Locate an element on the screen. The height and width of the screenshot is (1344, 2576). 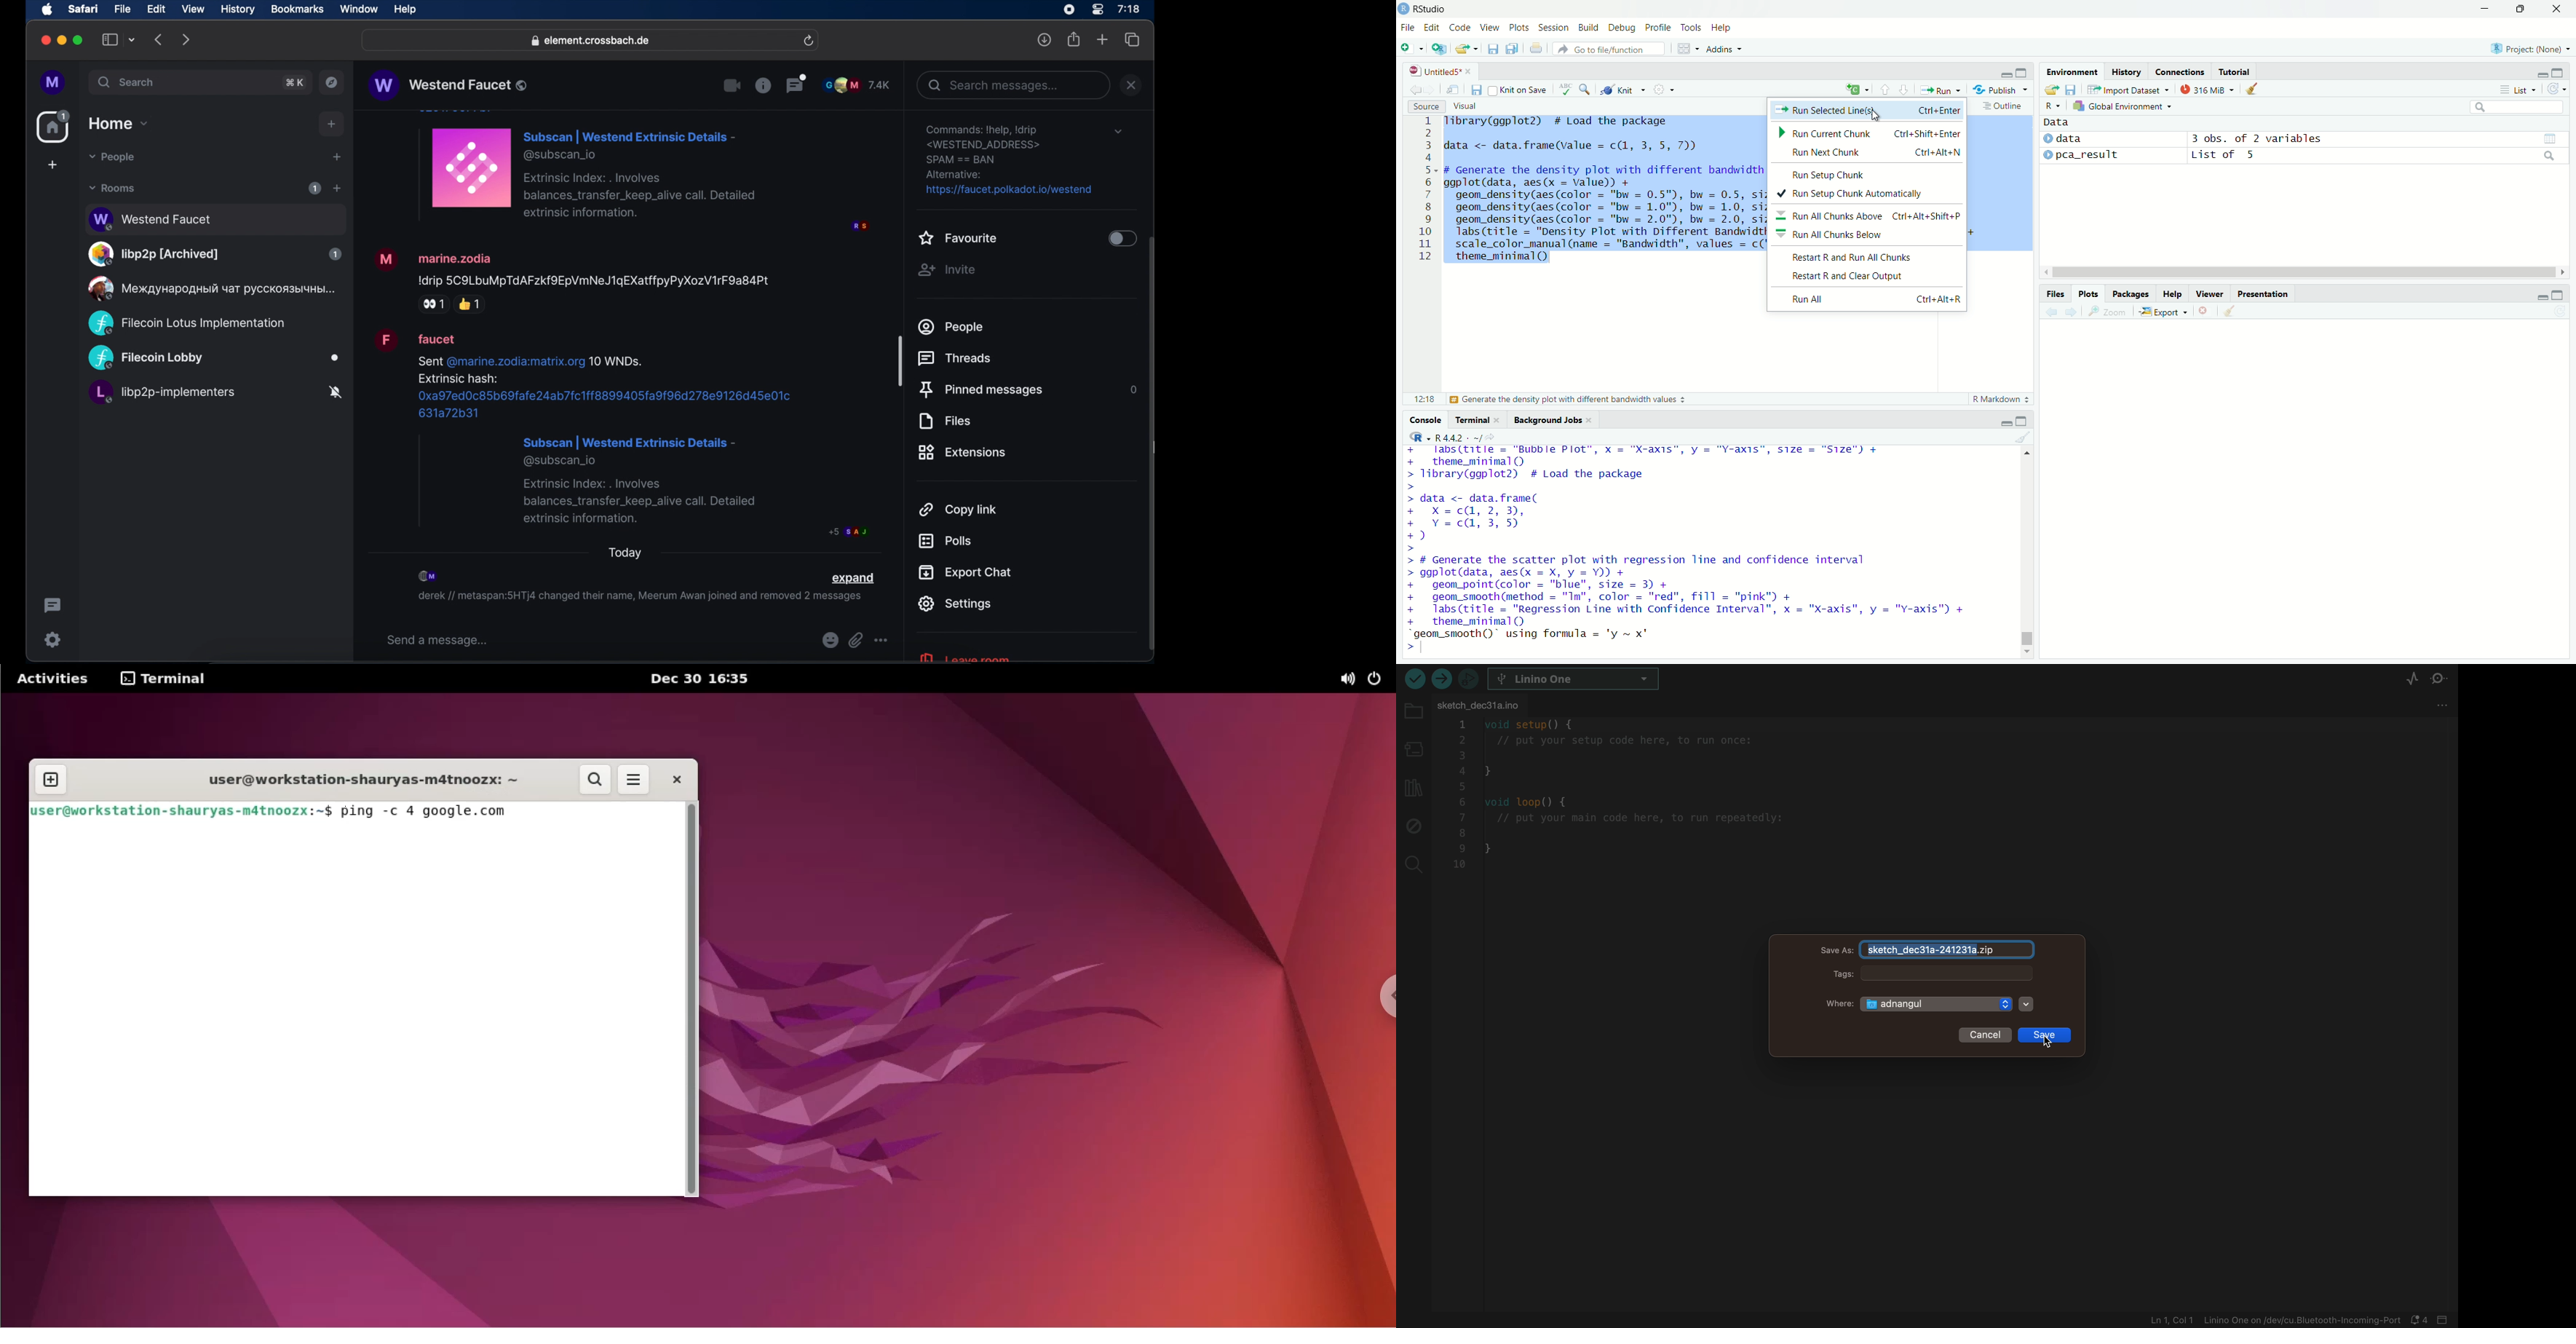
Run All Chunks Above  Ctrl+Alt+Shift+P is located at coordinates (1868, 214).